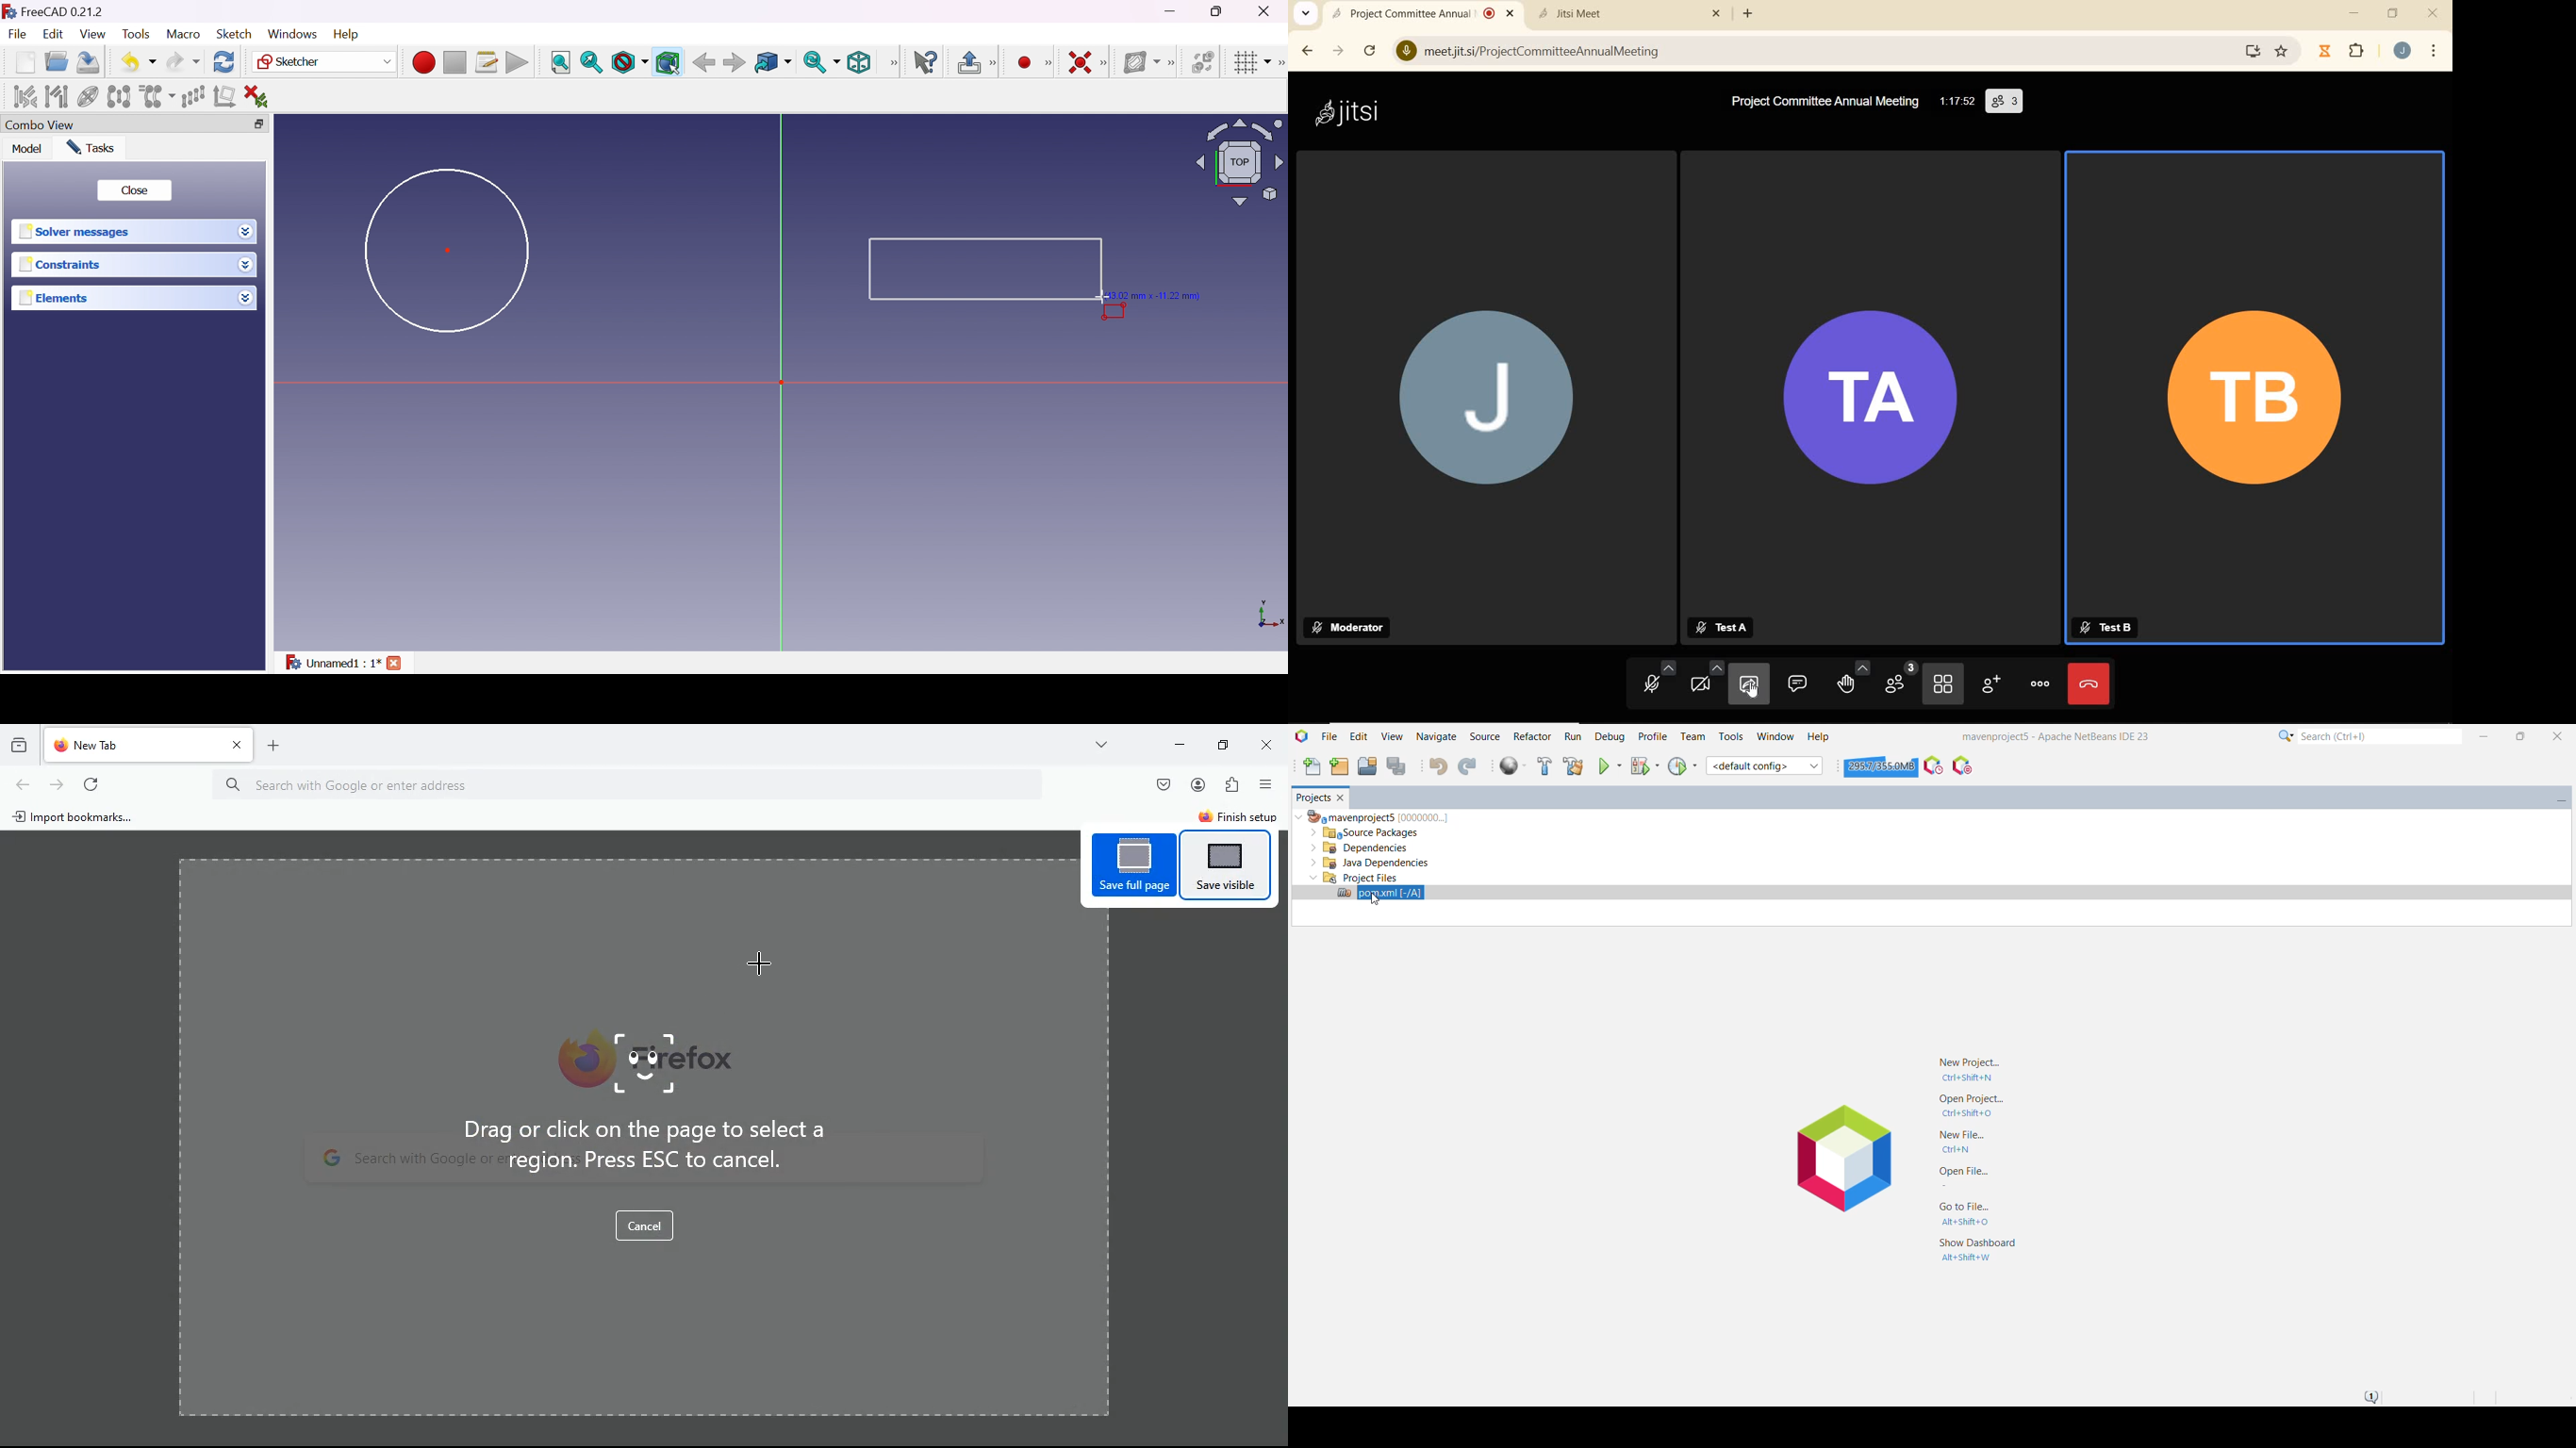  What do you see at coordinates (652, 1064) in the screenshot?
I see `image` at bounding box center [652, 1064].